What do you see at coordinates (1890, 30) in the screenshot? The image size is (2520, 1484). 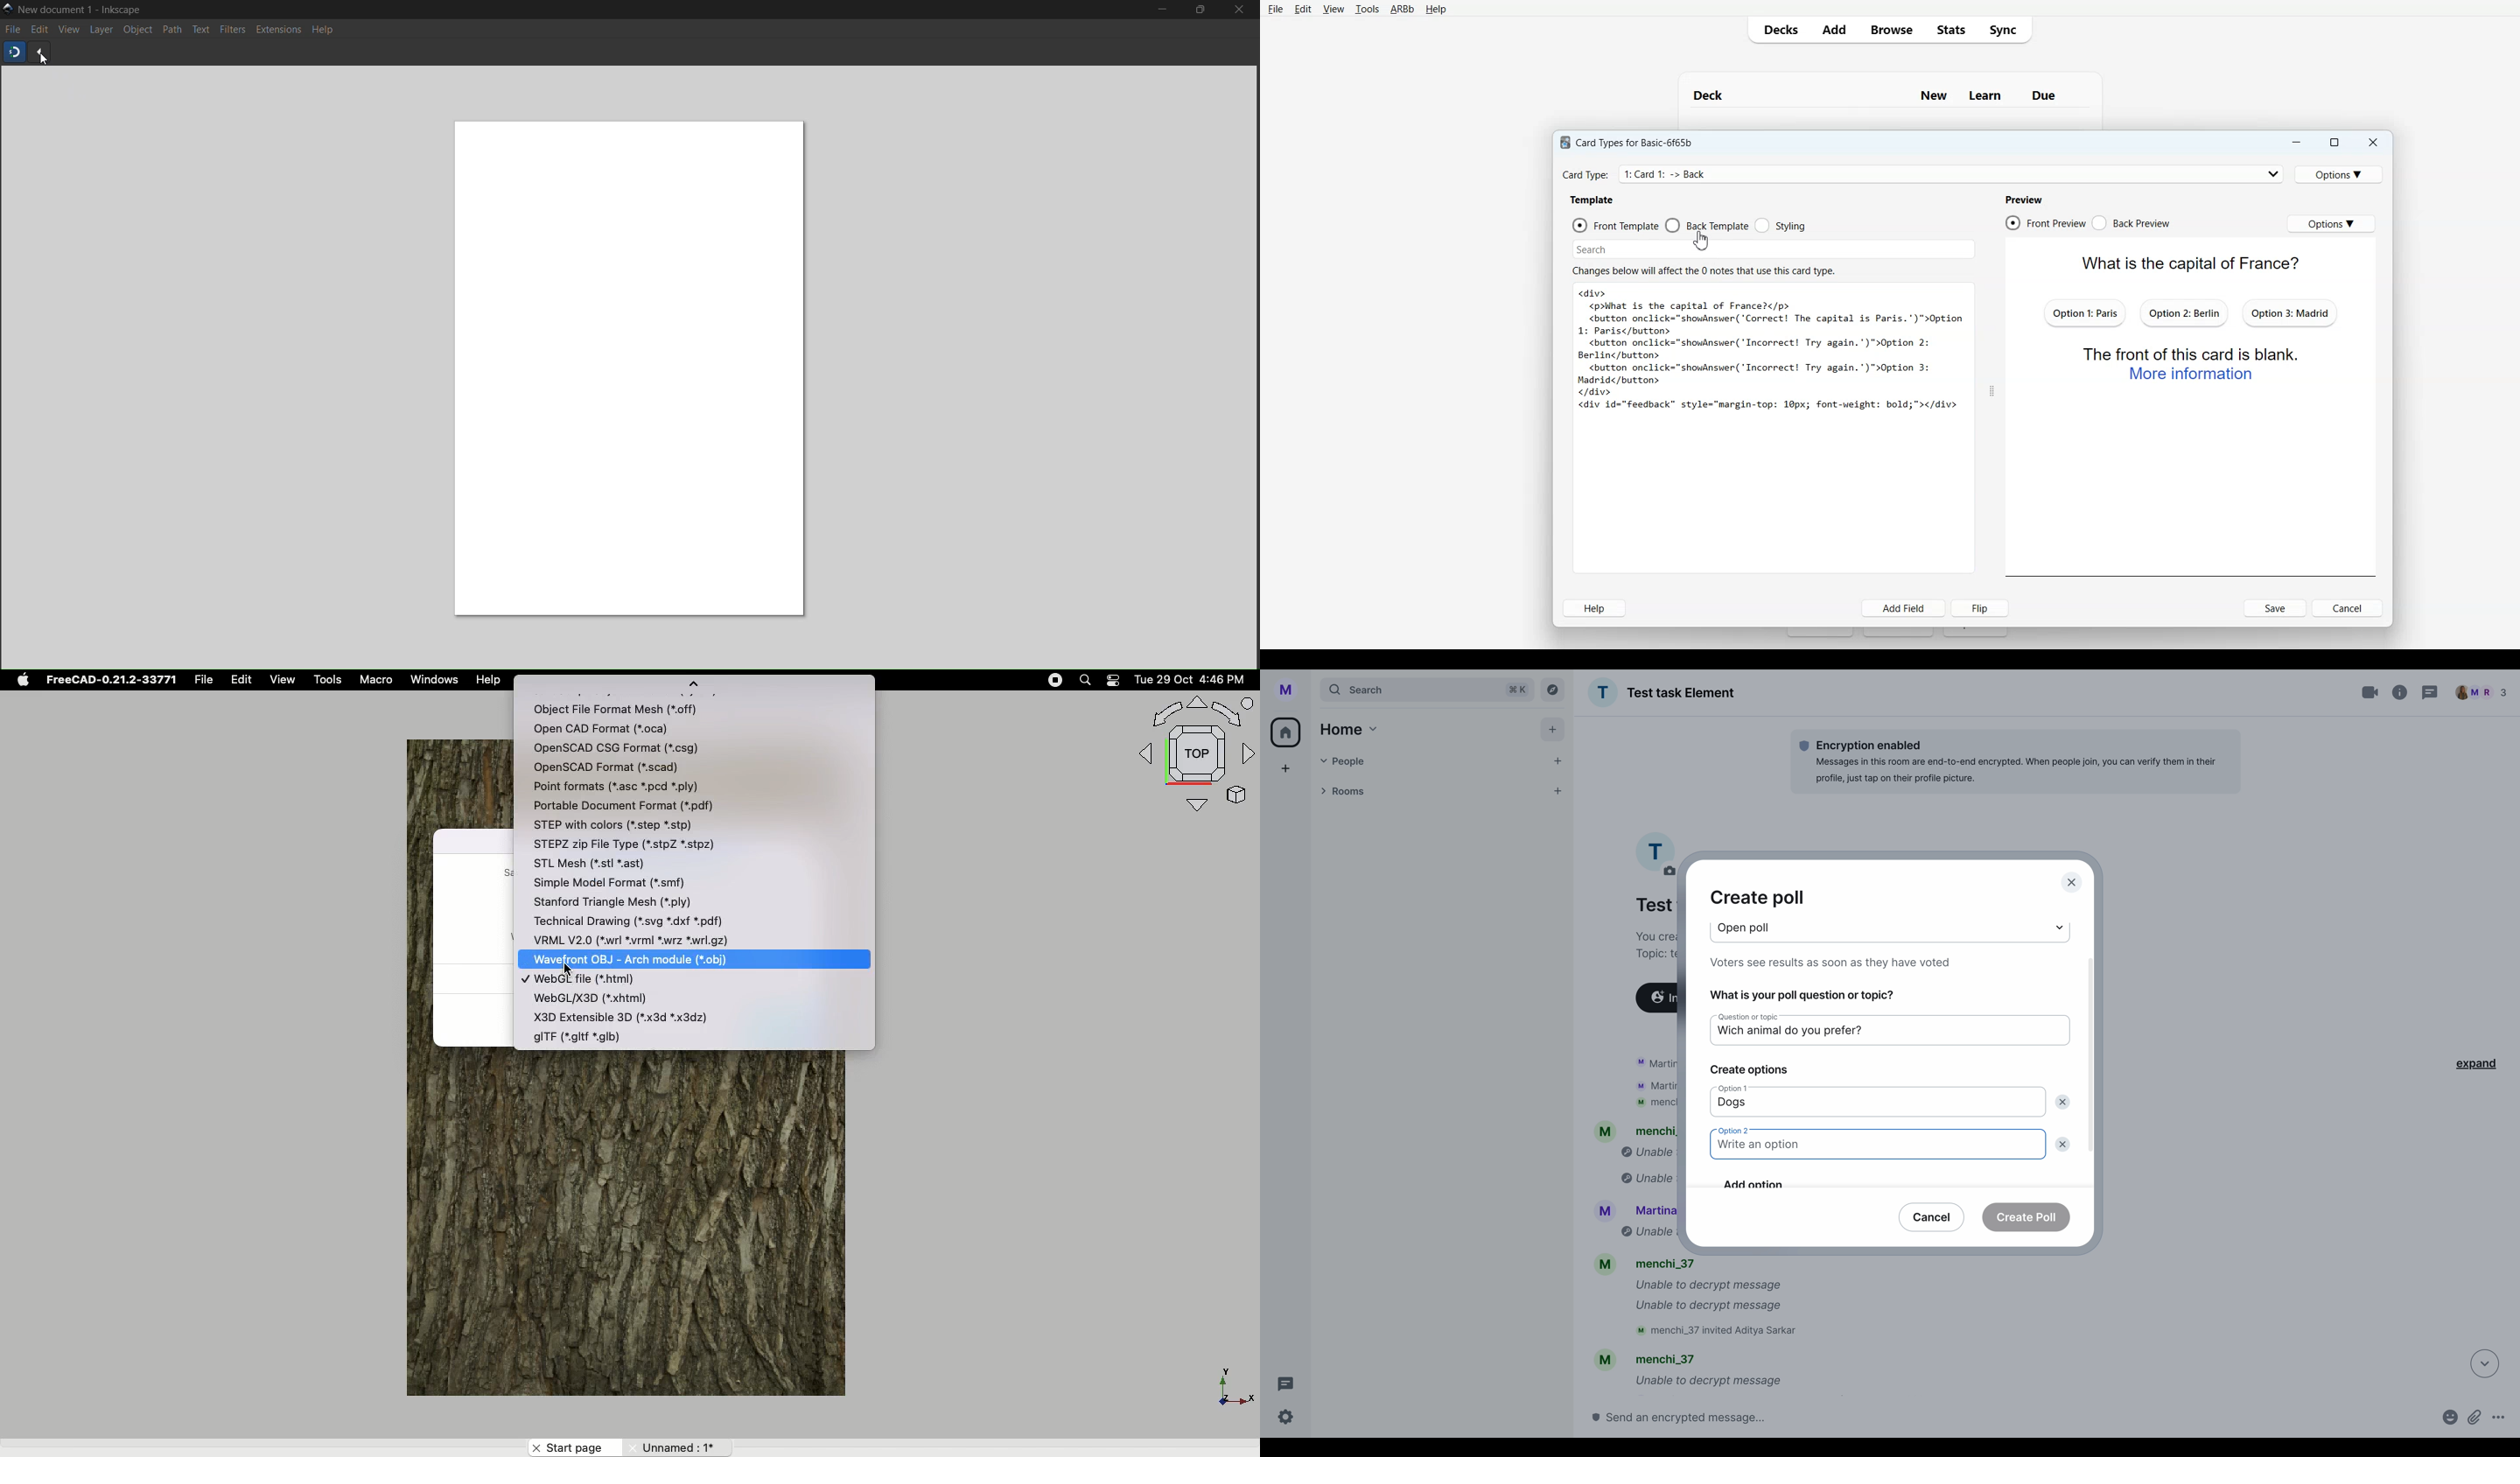 I see `Browse` at bounding box center [1890, 30].